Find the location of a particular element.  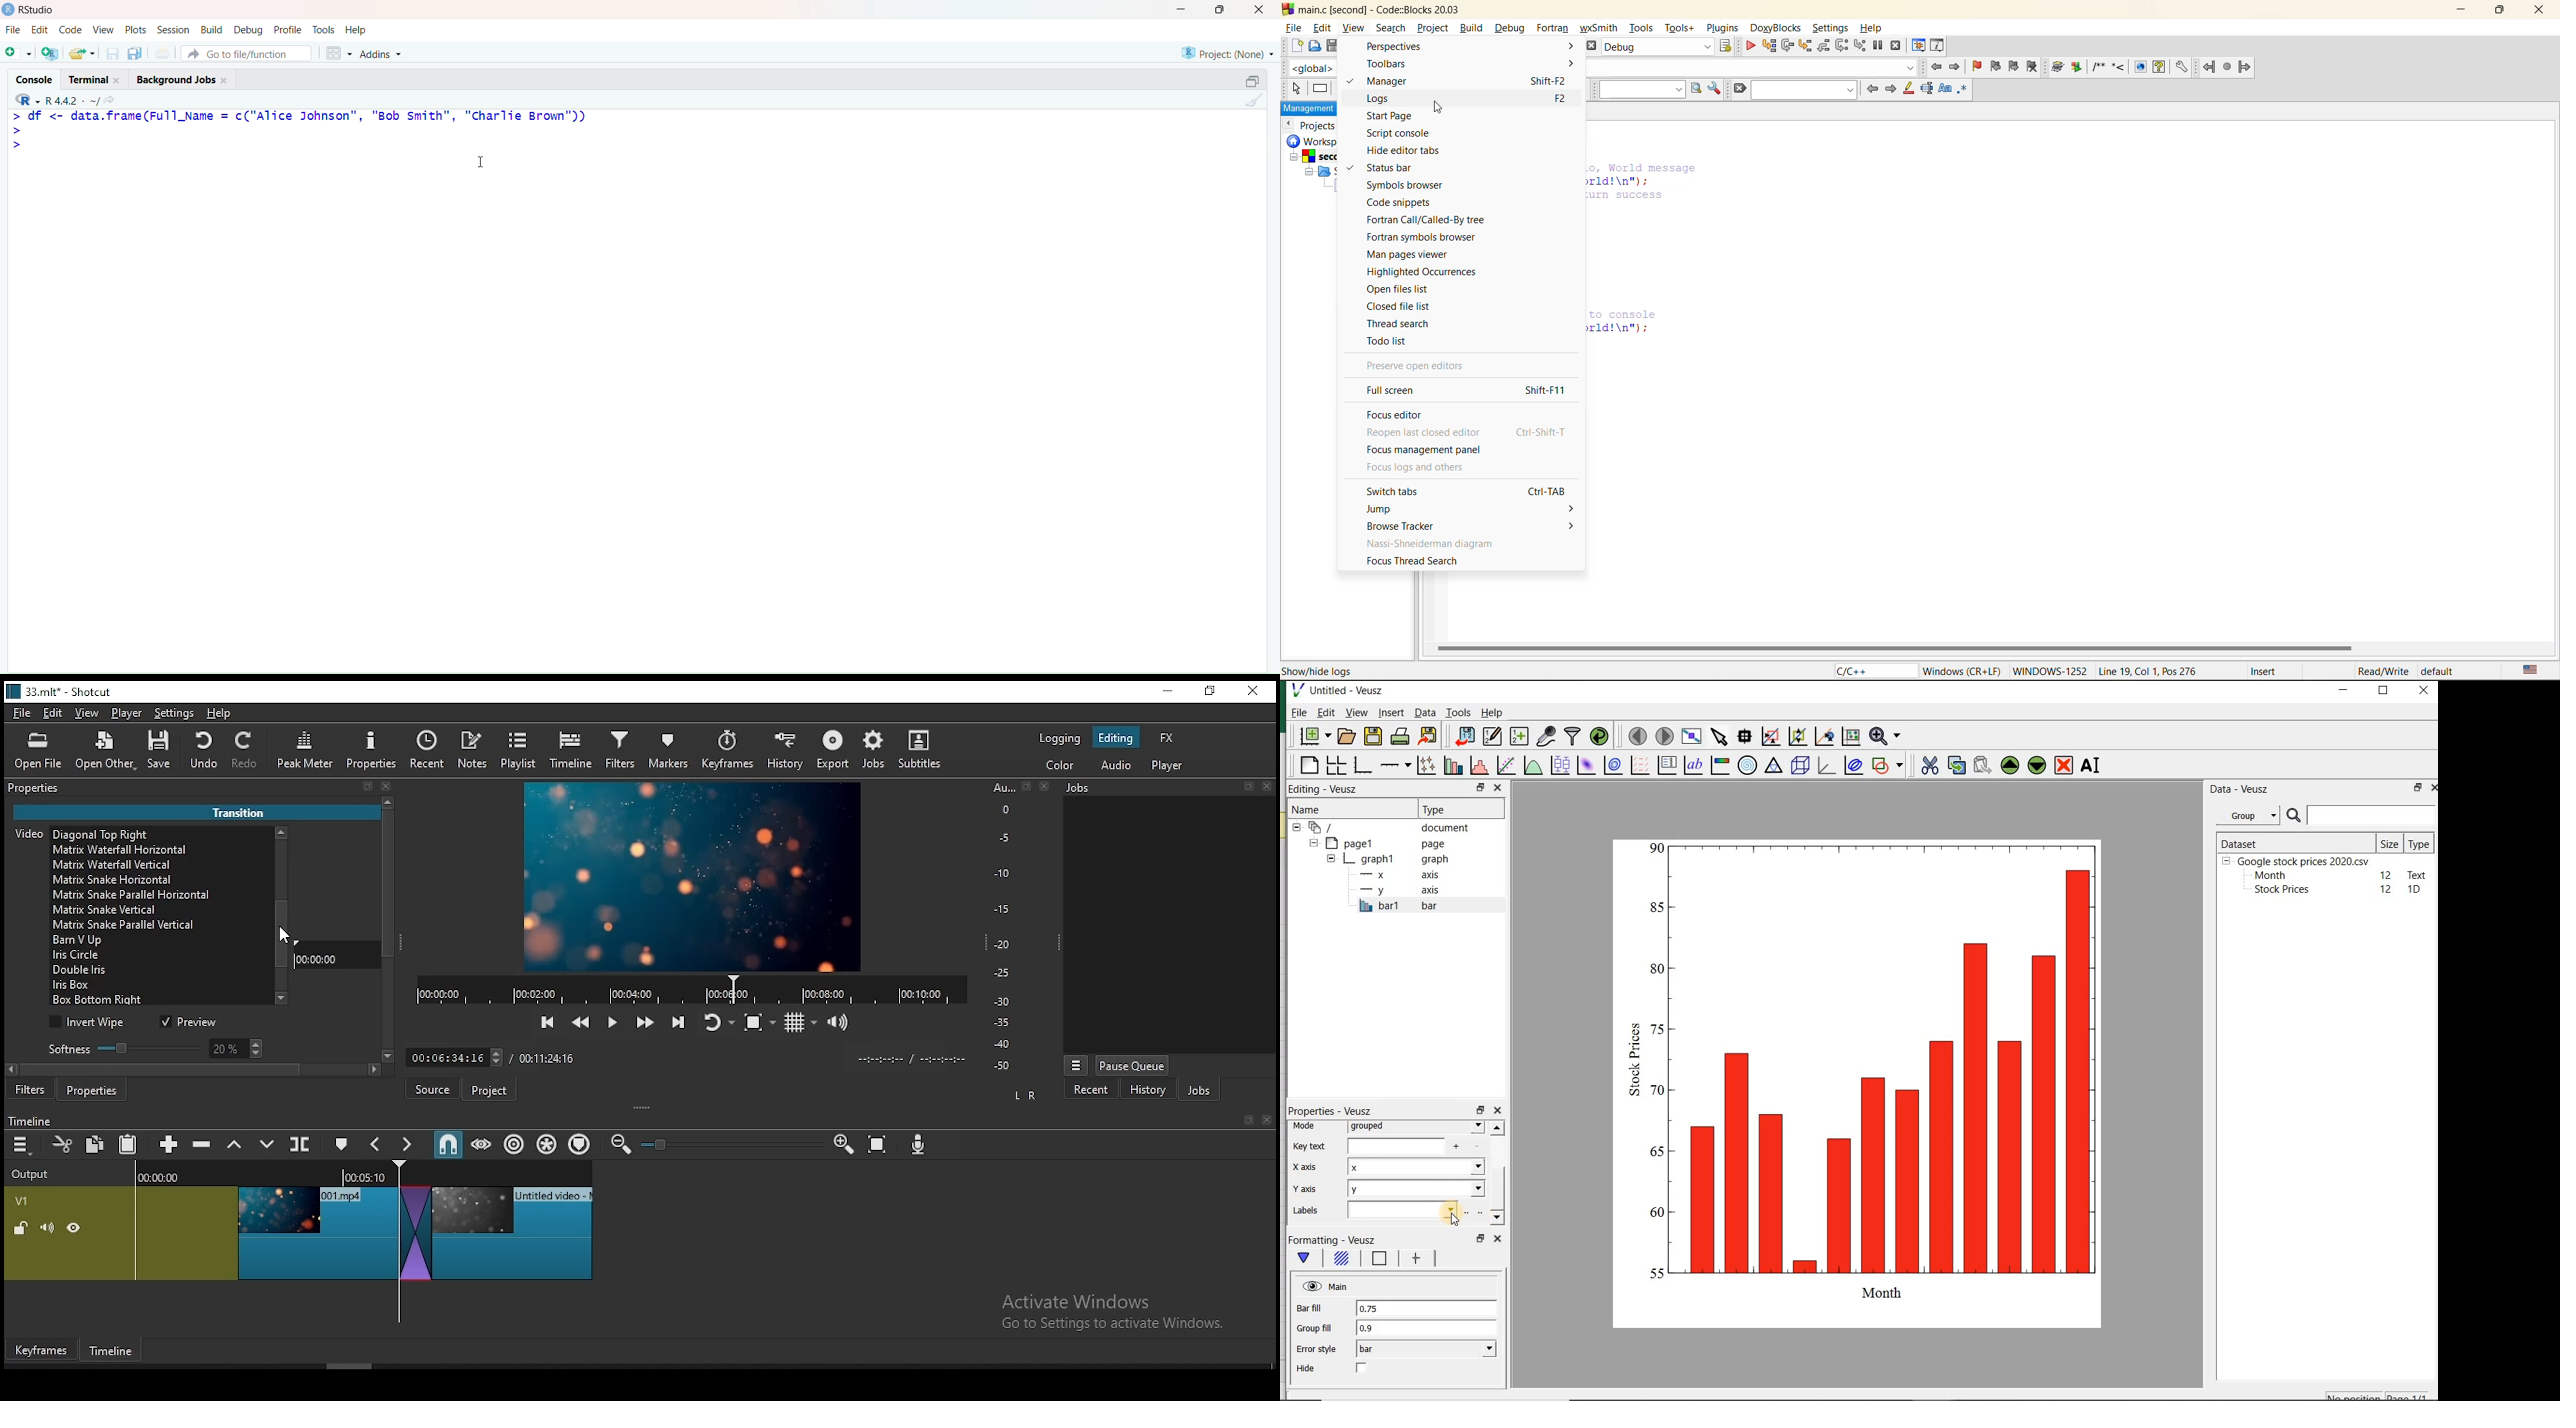

Save current document (Ctrl + S) is located at coordinates (112, 54).